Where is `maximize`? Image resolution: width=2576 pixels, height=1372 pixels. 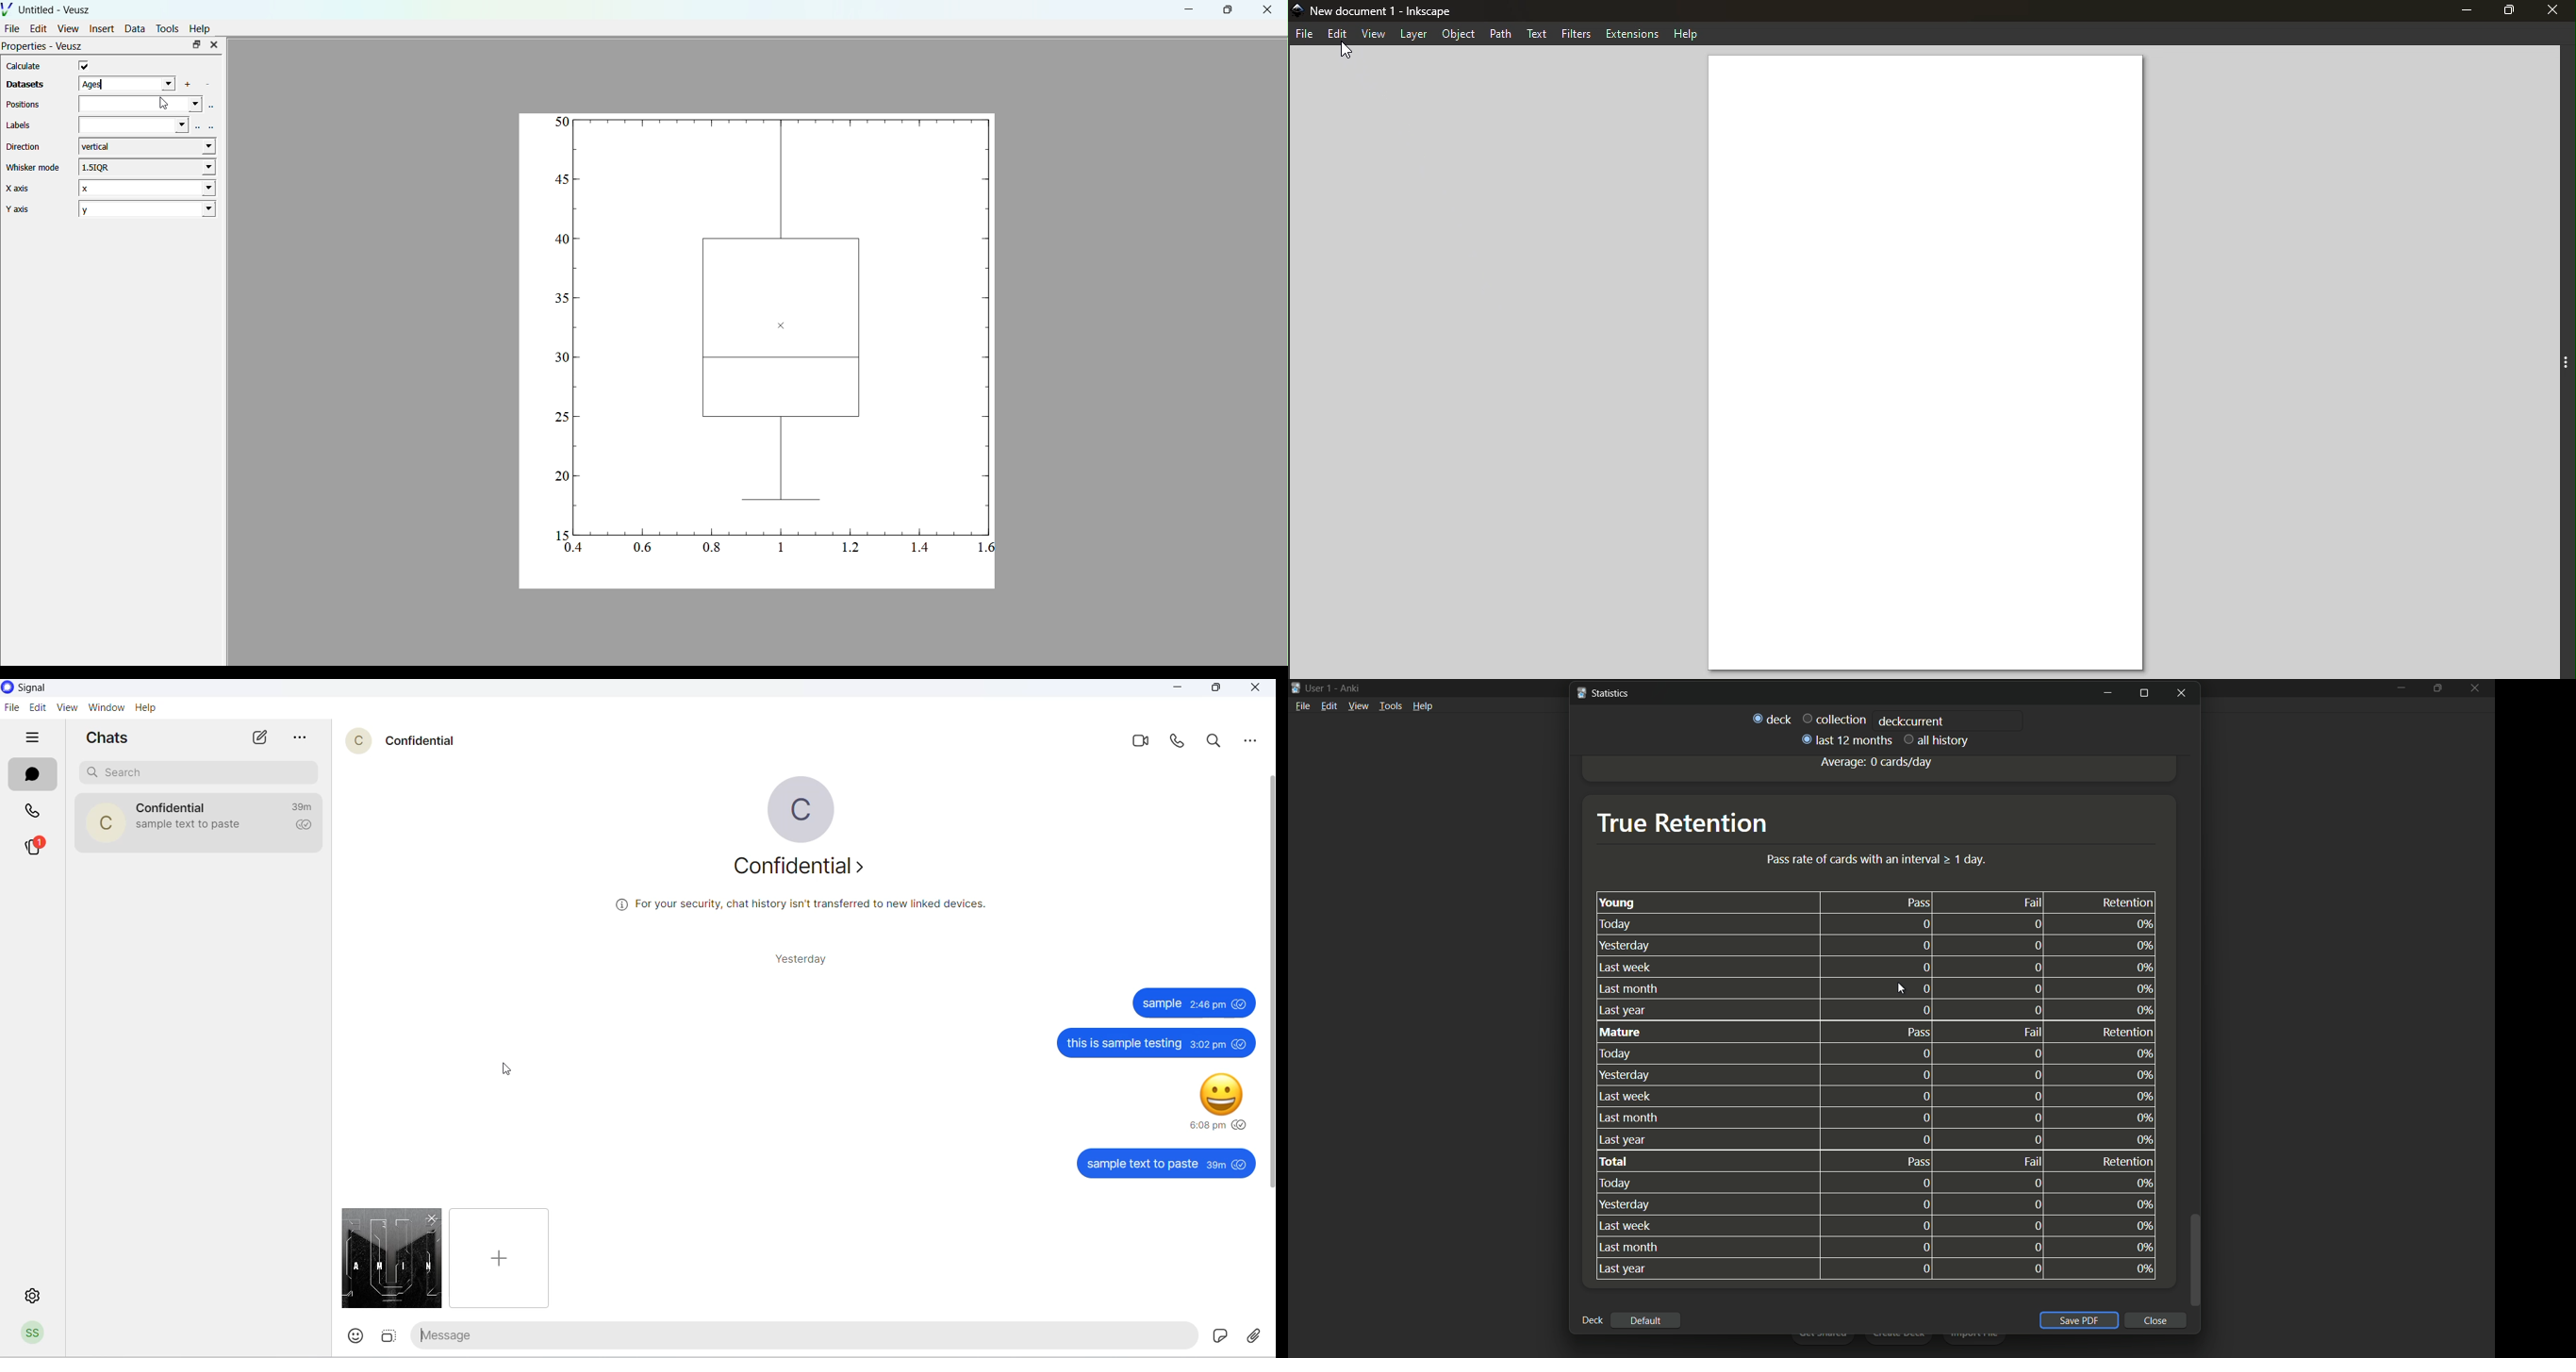 maximize is located at coordinates (2145, 694).